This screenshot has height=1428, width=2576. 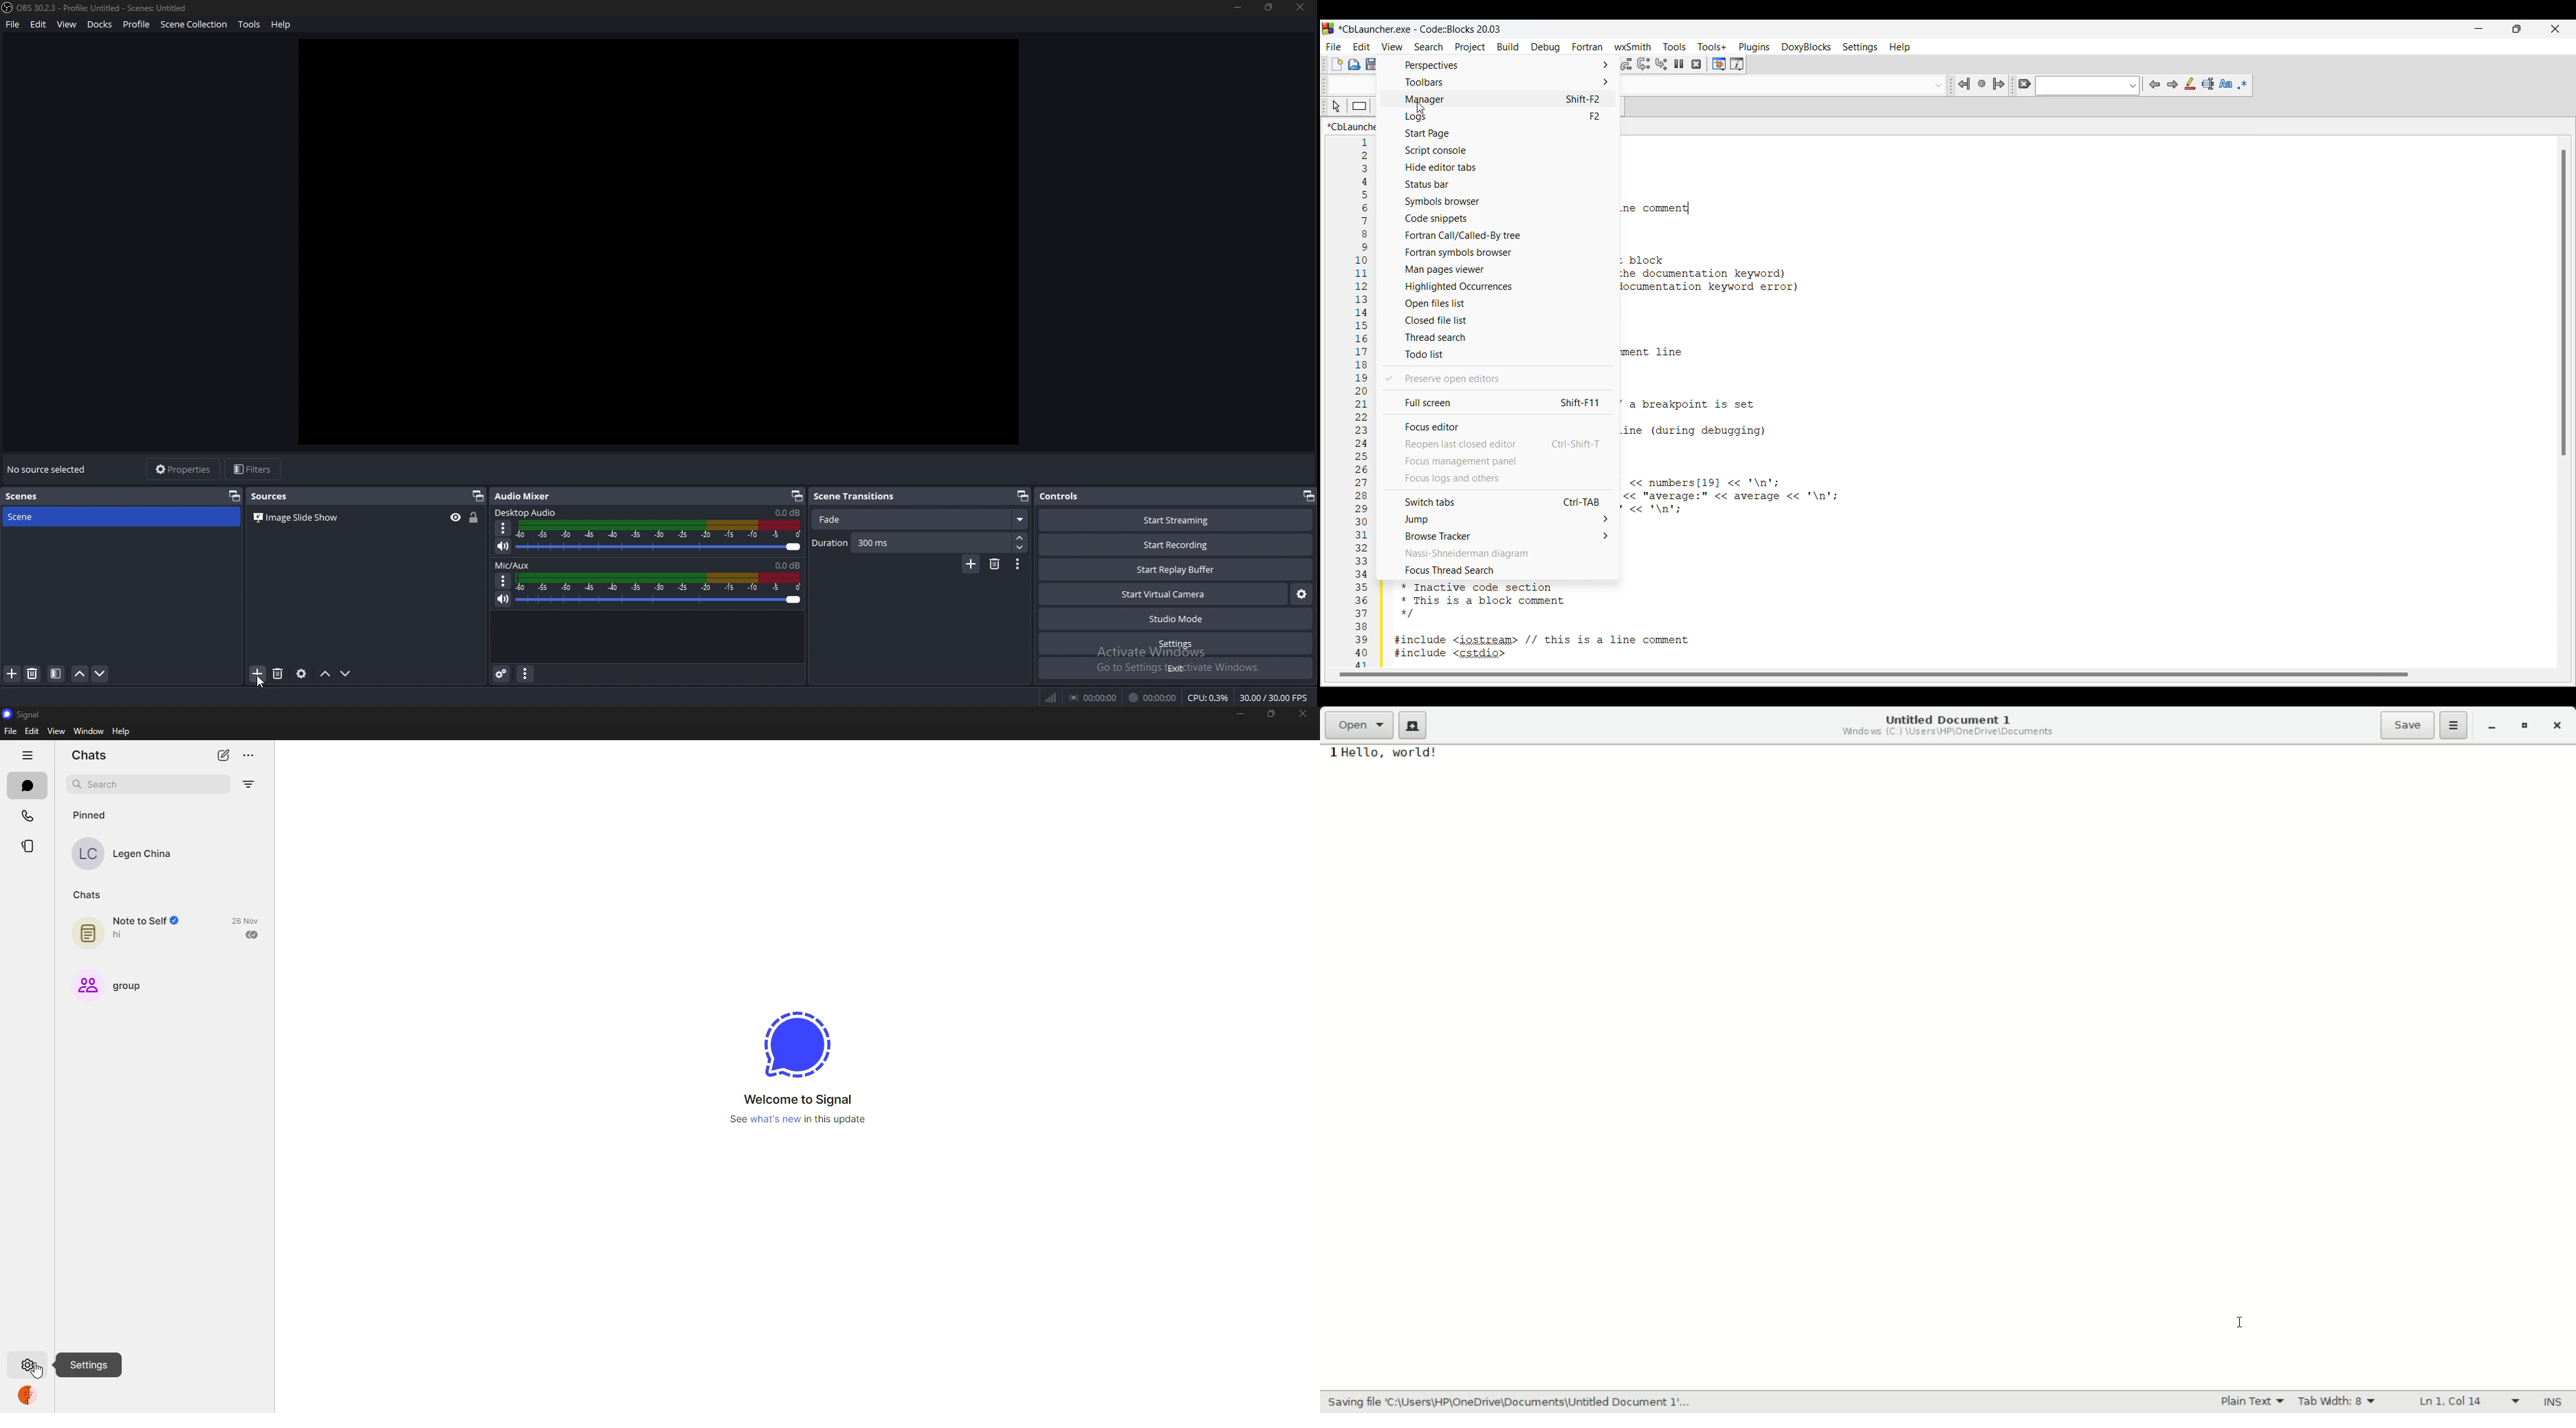 What do you see at coordinates (456, 518) in the screenshot?
I see `hide` at bounding box center [456, 518].